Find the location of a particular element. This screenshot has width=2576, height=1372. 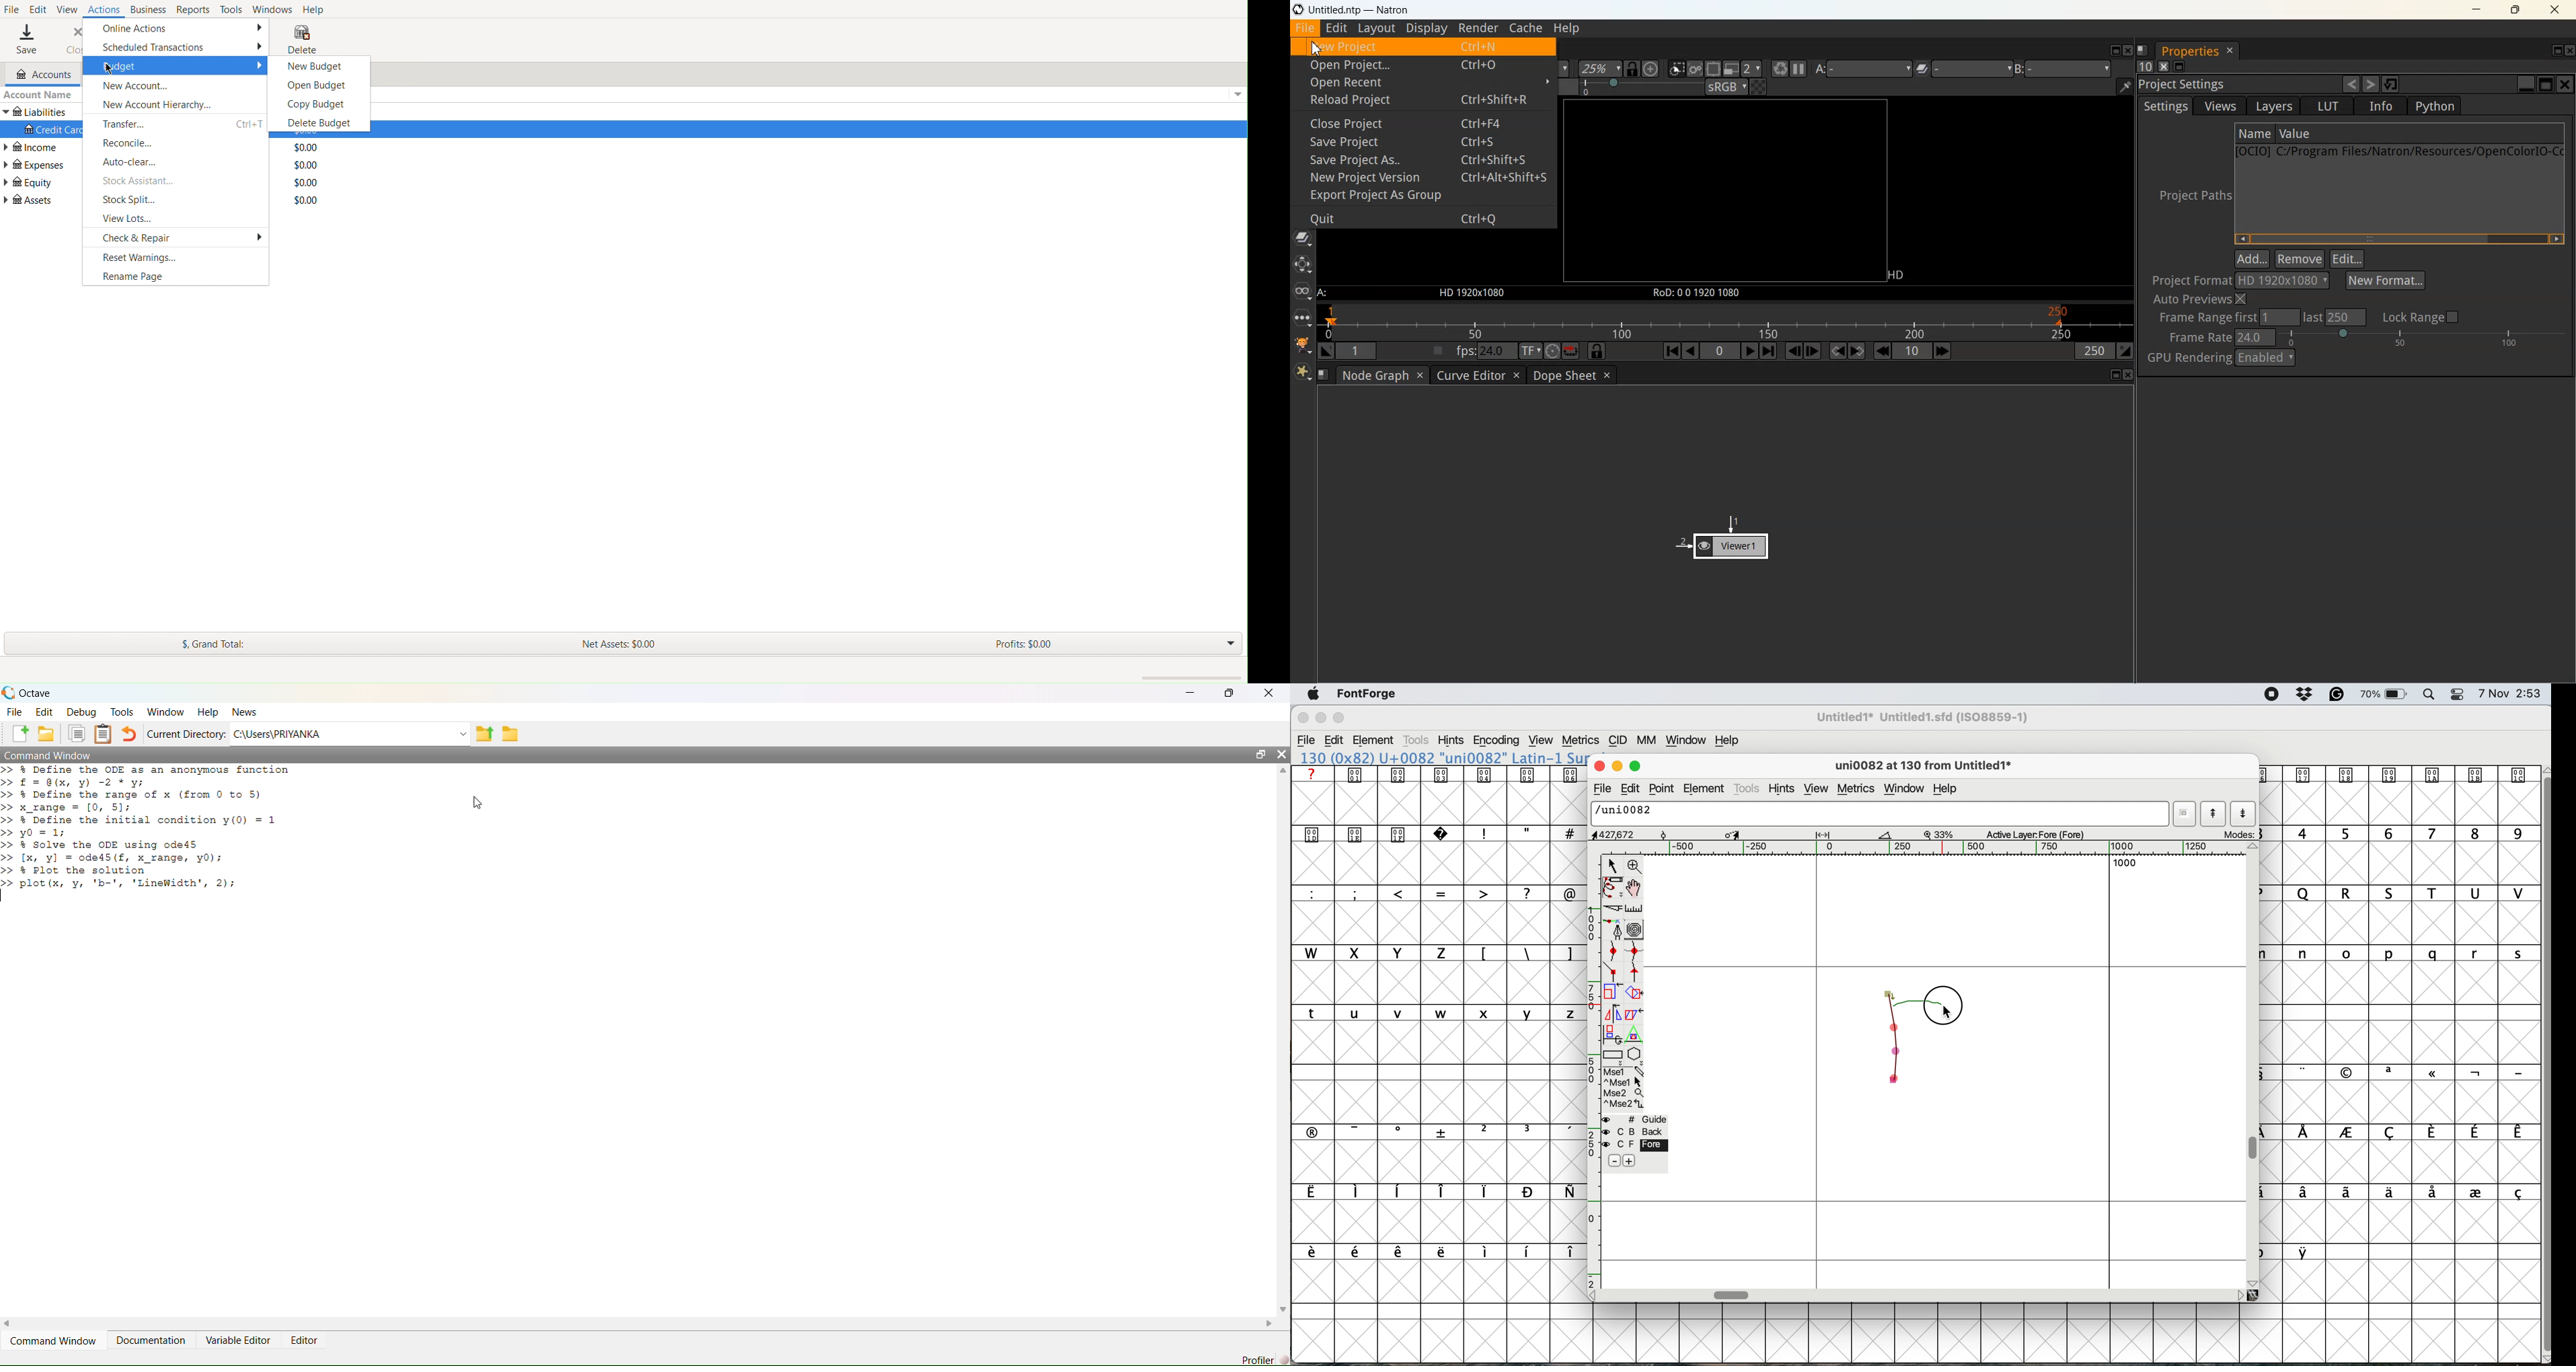

Accounts is located at coordinates (38, 75).